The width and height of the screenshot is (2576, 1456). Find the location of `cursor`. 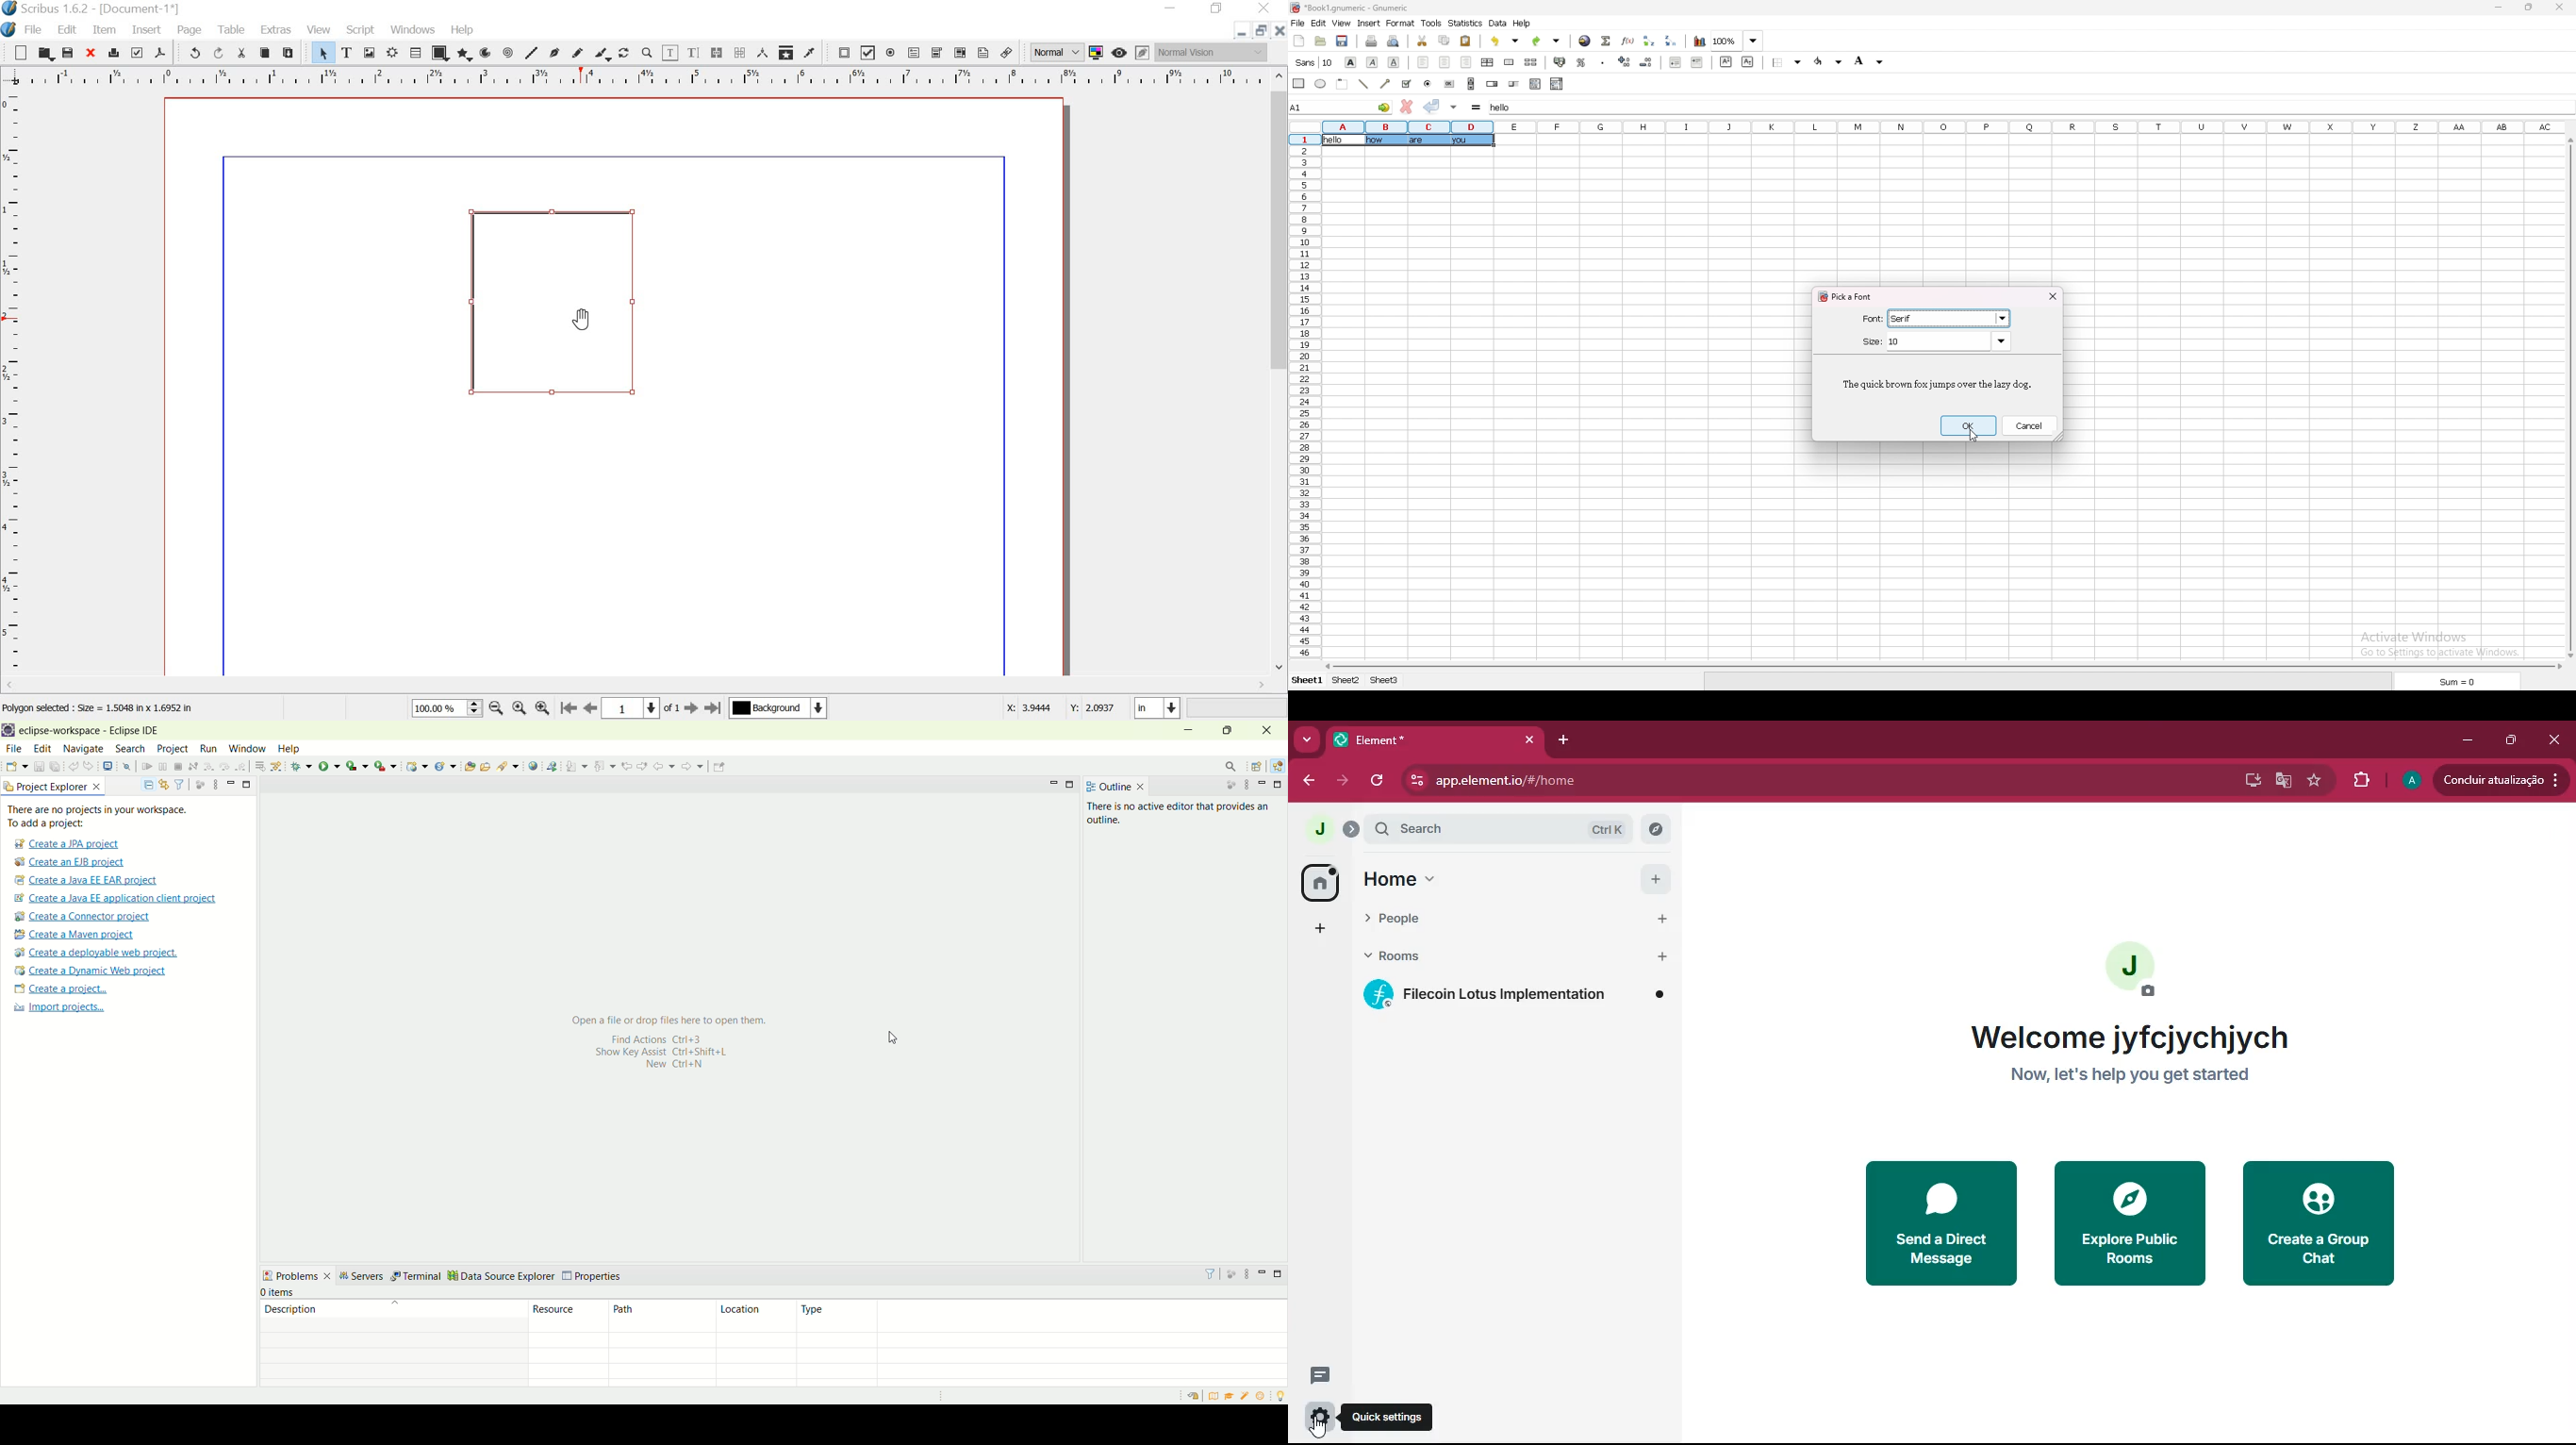

cursor is located at coordinates (584, 317).